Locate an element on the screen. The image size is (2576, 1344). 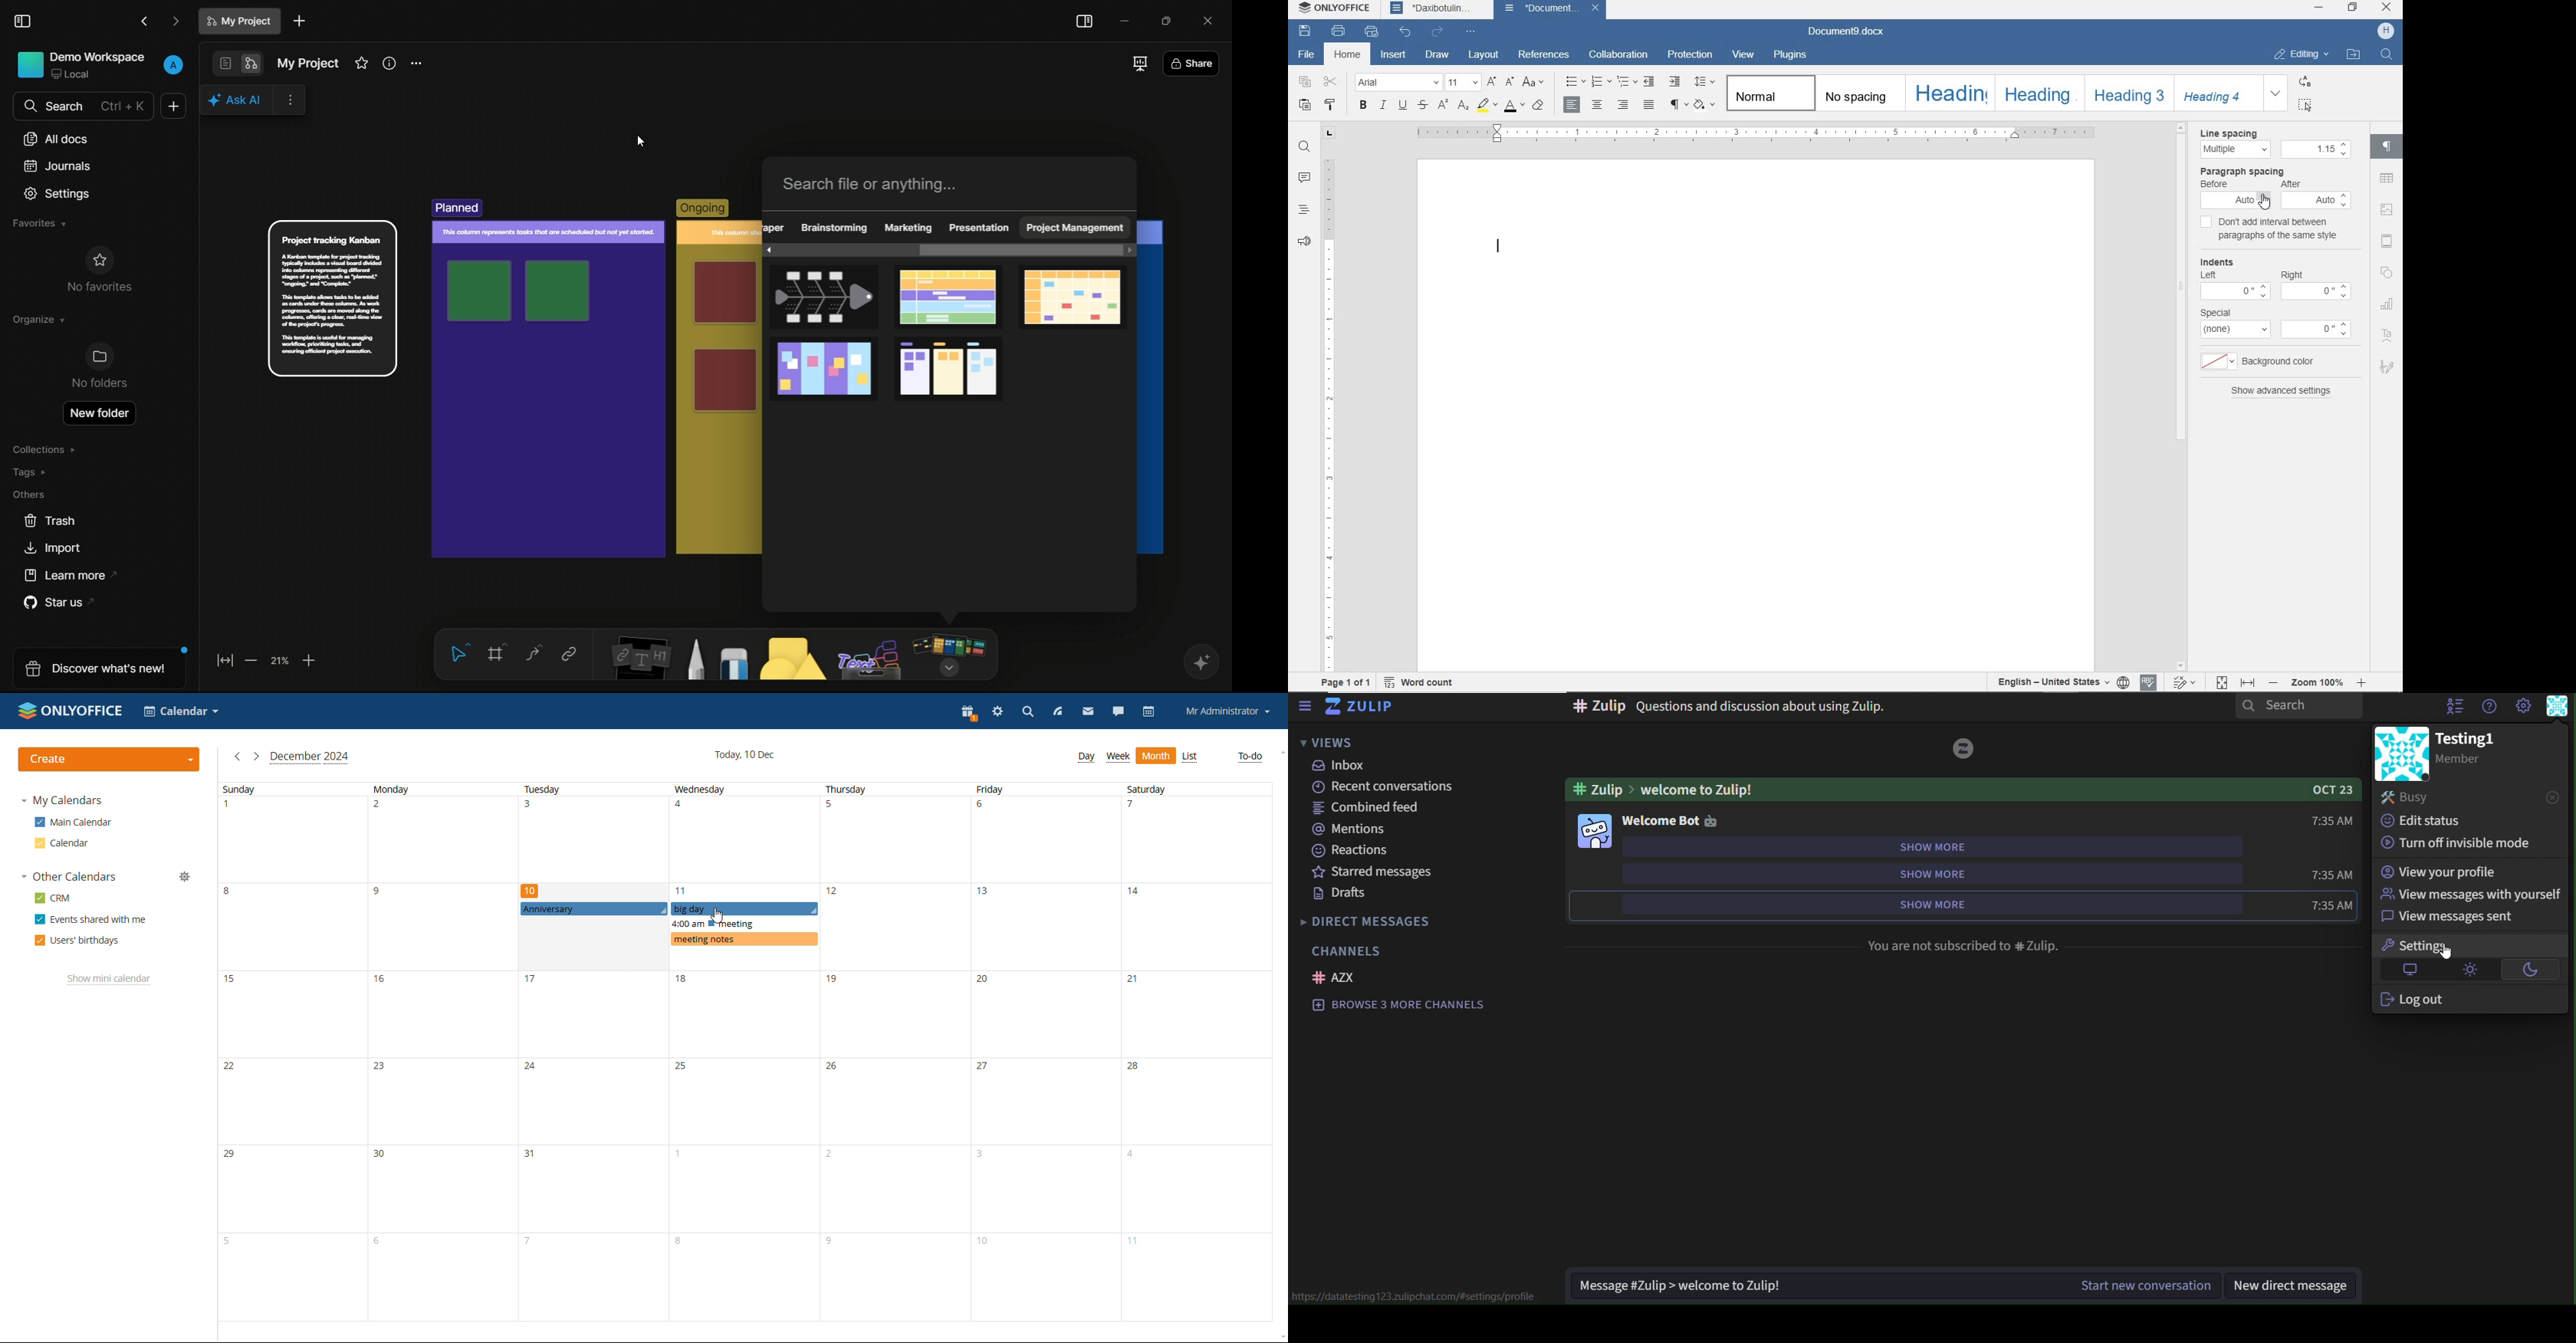
You are not Subscribed to # Zulip. is located at coordinates (1962, 947).